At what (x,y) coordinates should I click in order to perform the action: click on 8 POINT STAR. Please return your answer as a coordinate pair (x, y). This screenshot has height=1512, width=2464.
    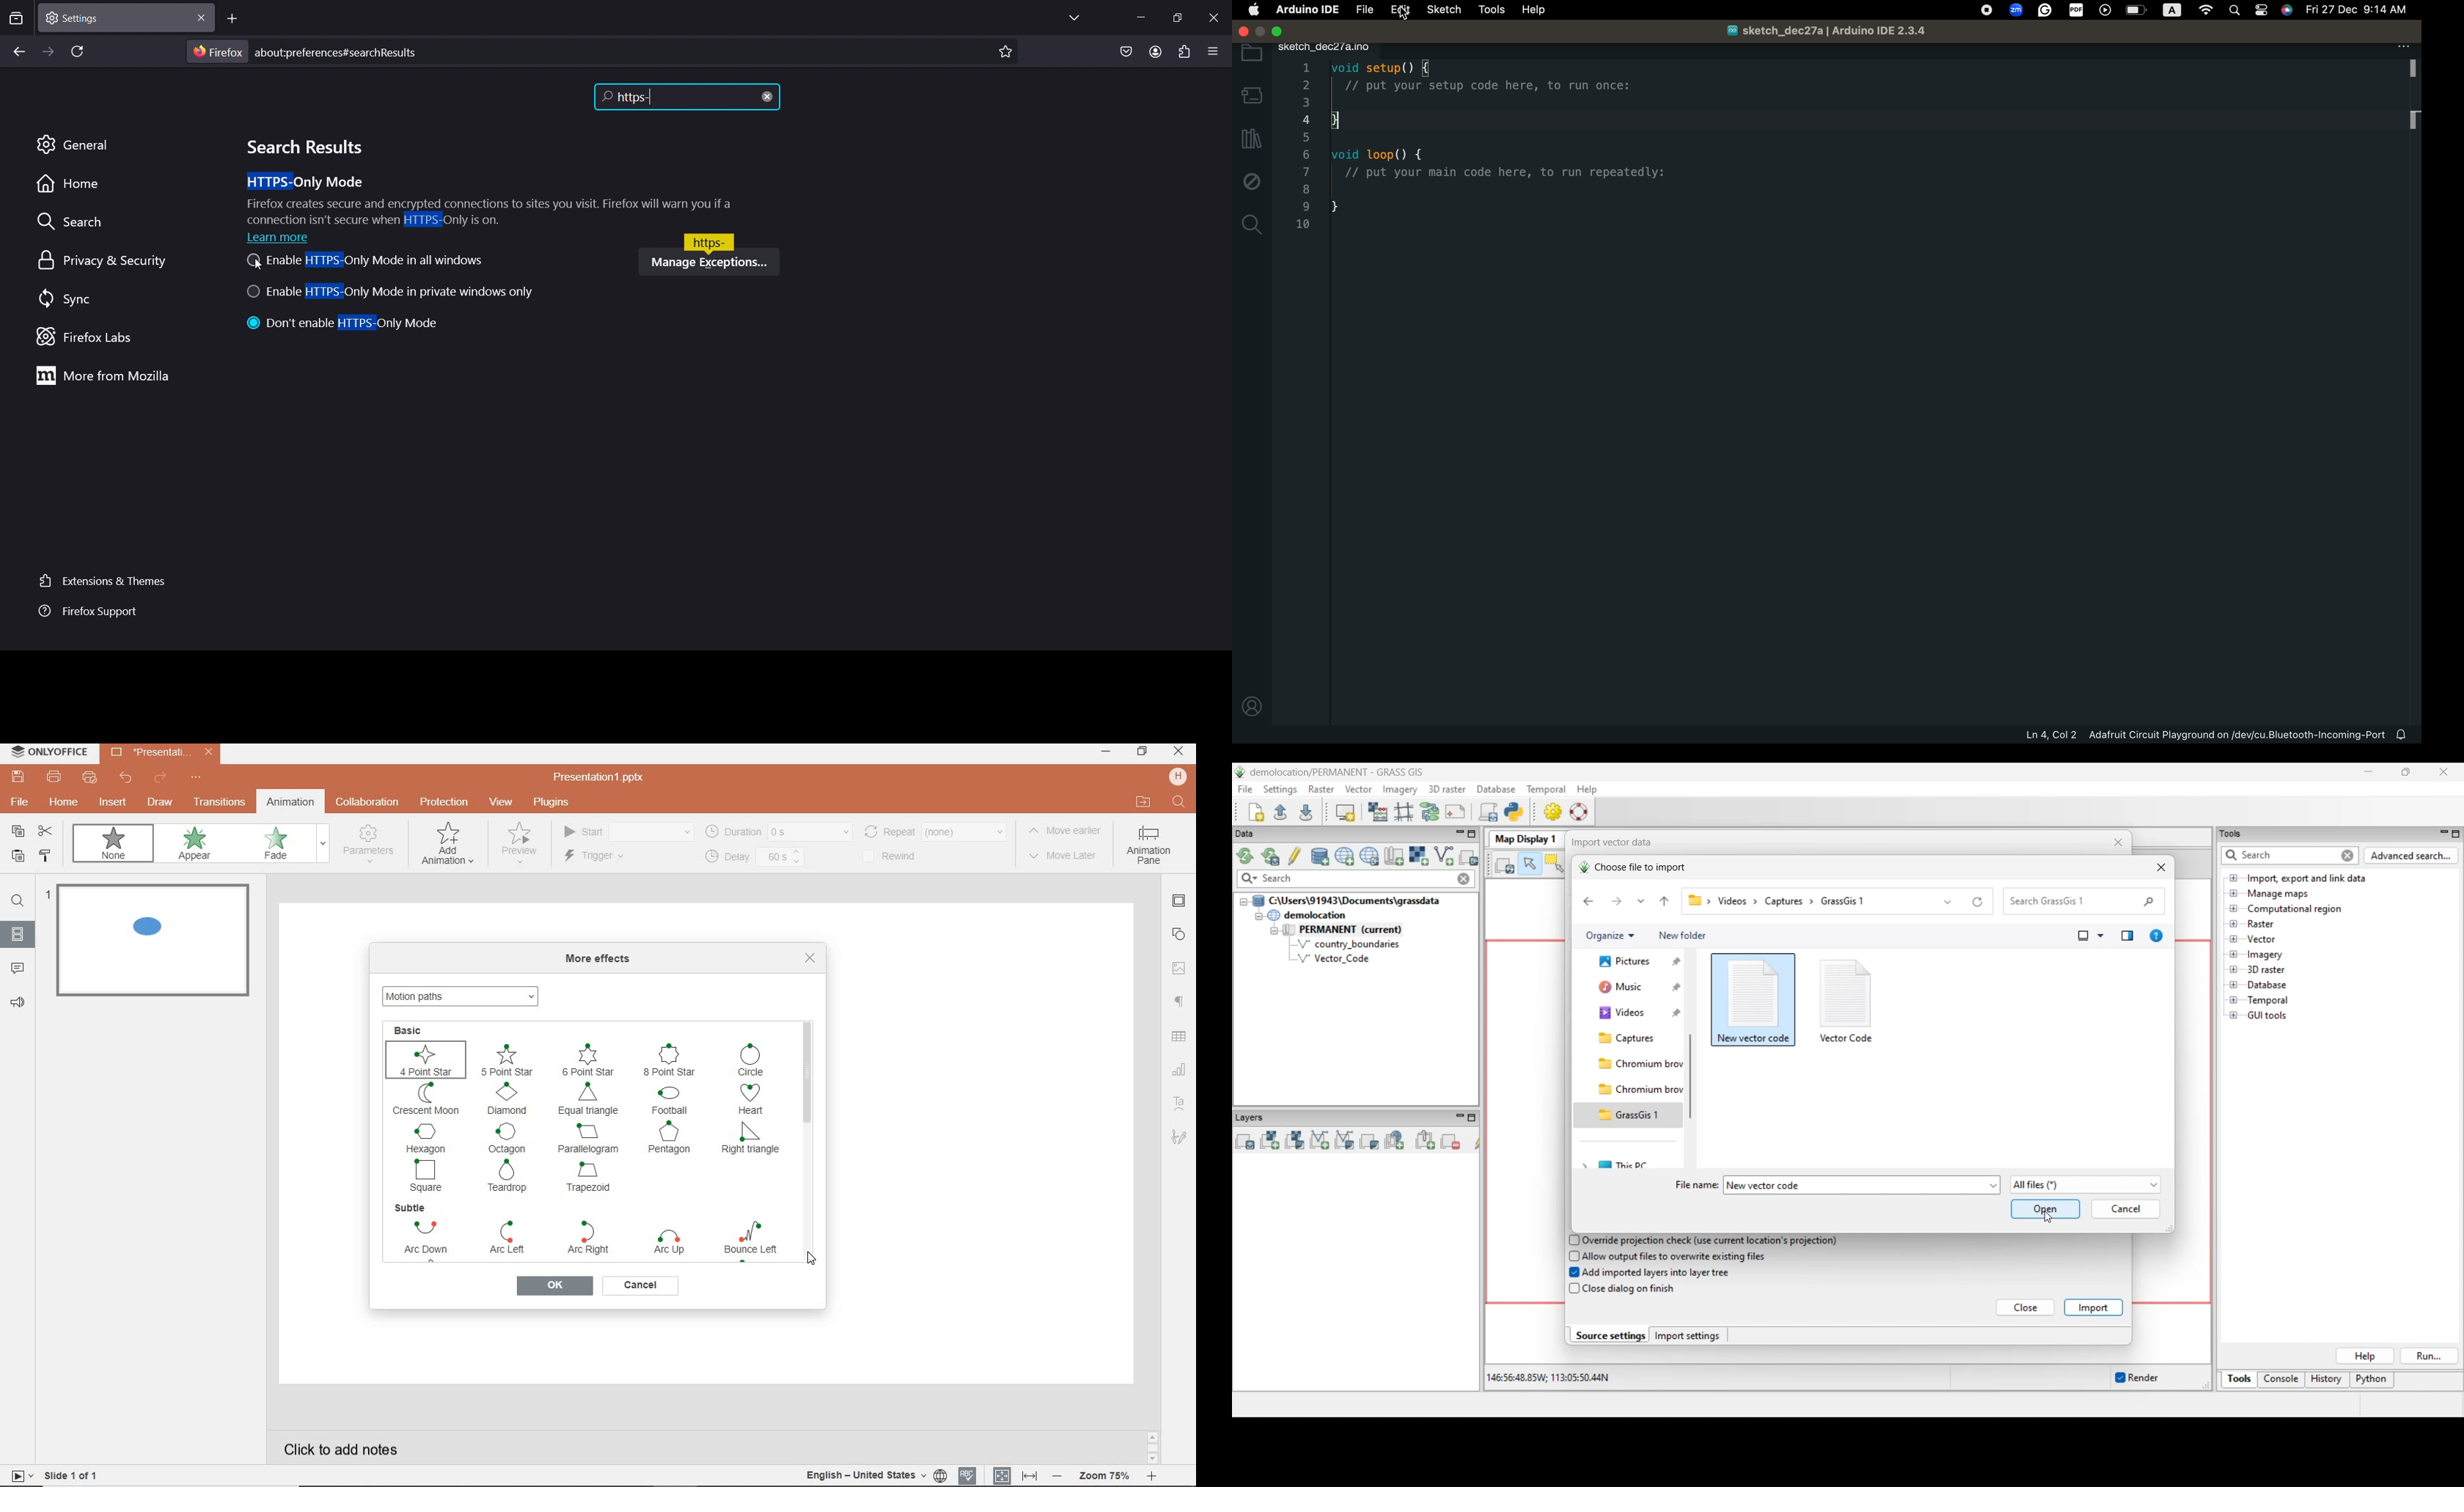
    Looking at the image, I should click on (669, 1058).